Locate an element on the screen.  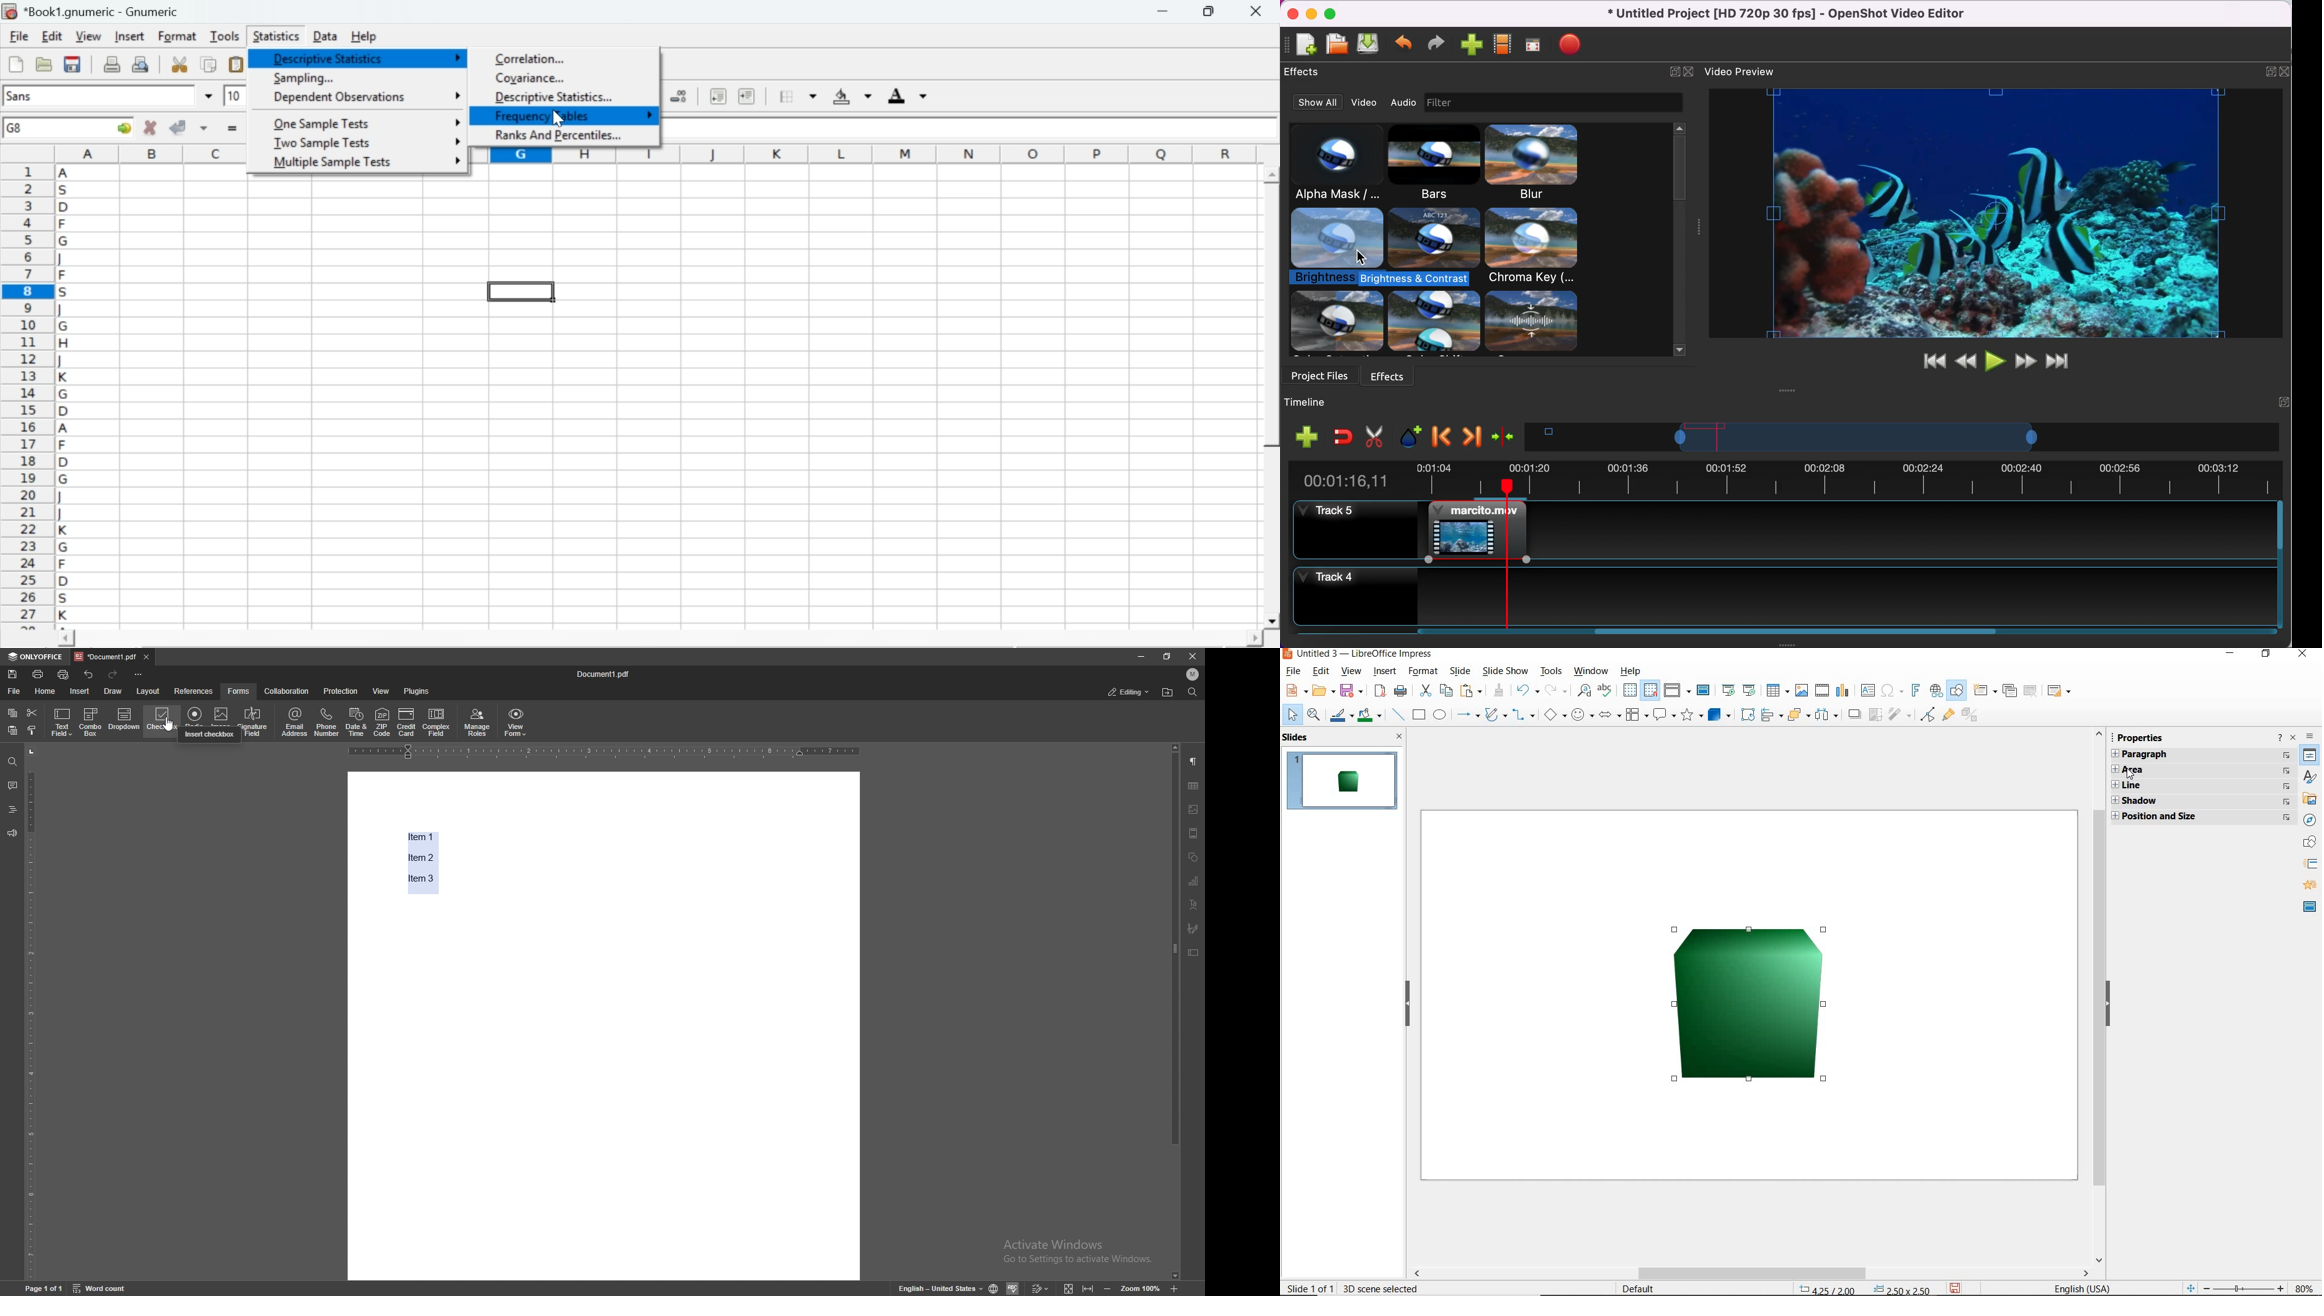
ZOOM FACTOR is located at coordinates (2304, 1286).